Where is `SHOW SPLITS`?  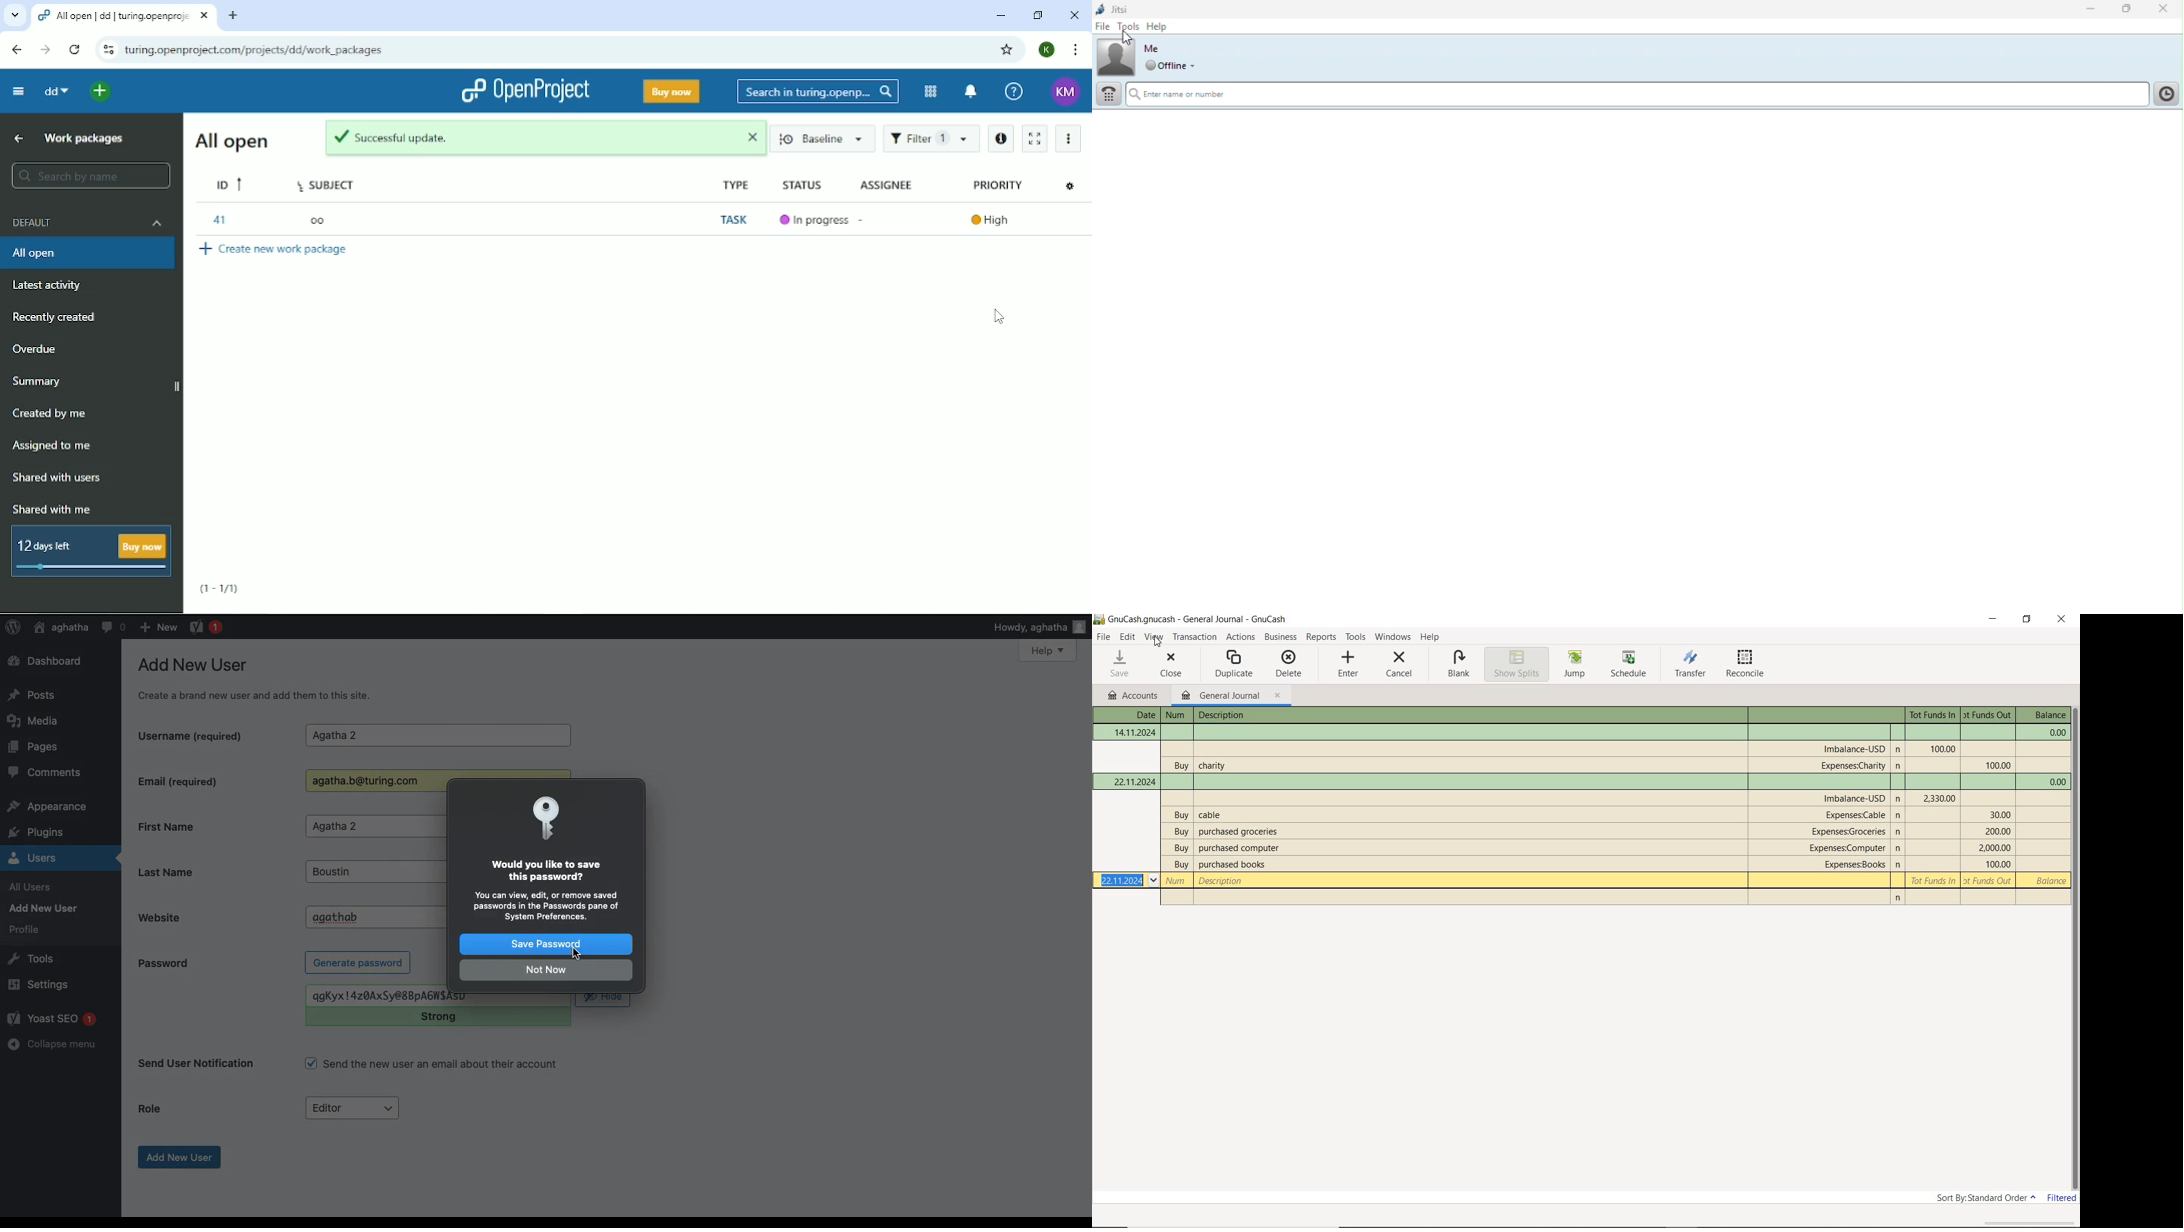
SHOW SPLITS is located at coordinates (1517, 664).